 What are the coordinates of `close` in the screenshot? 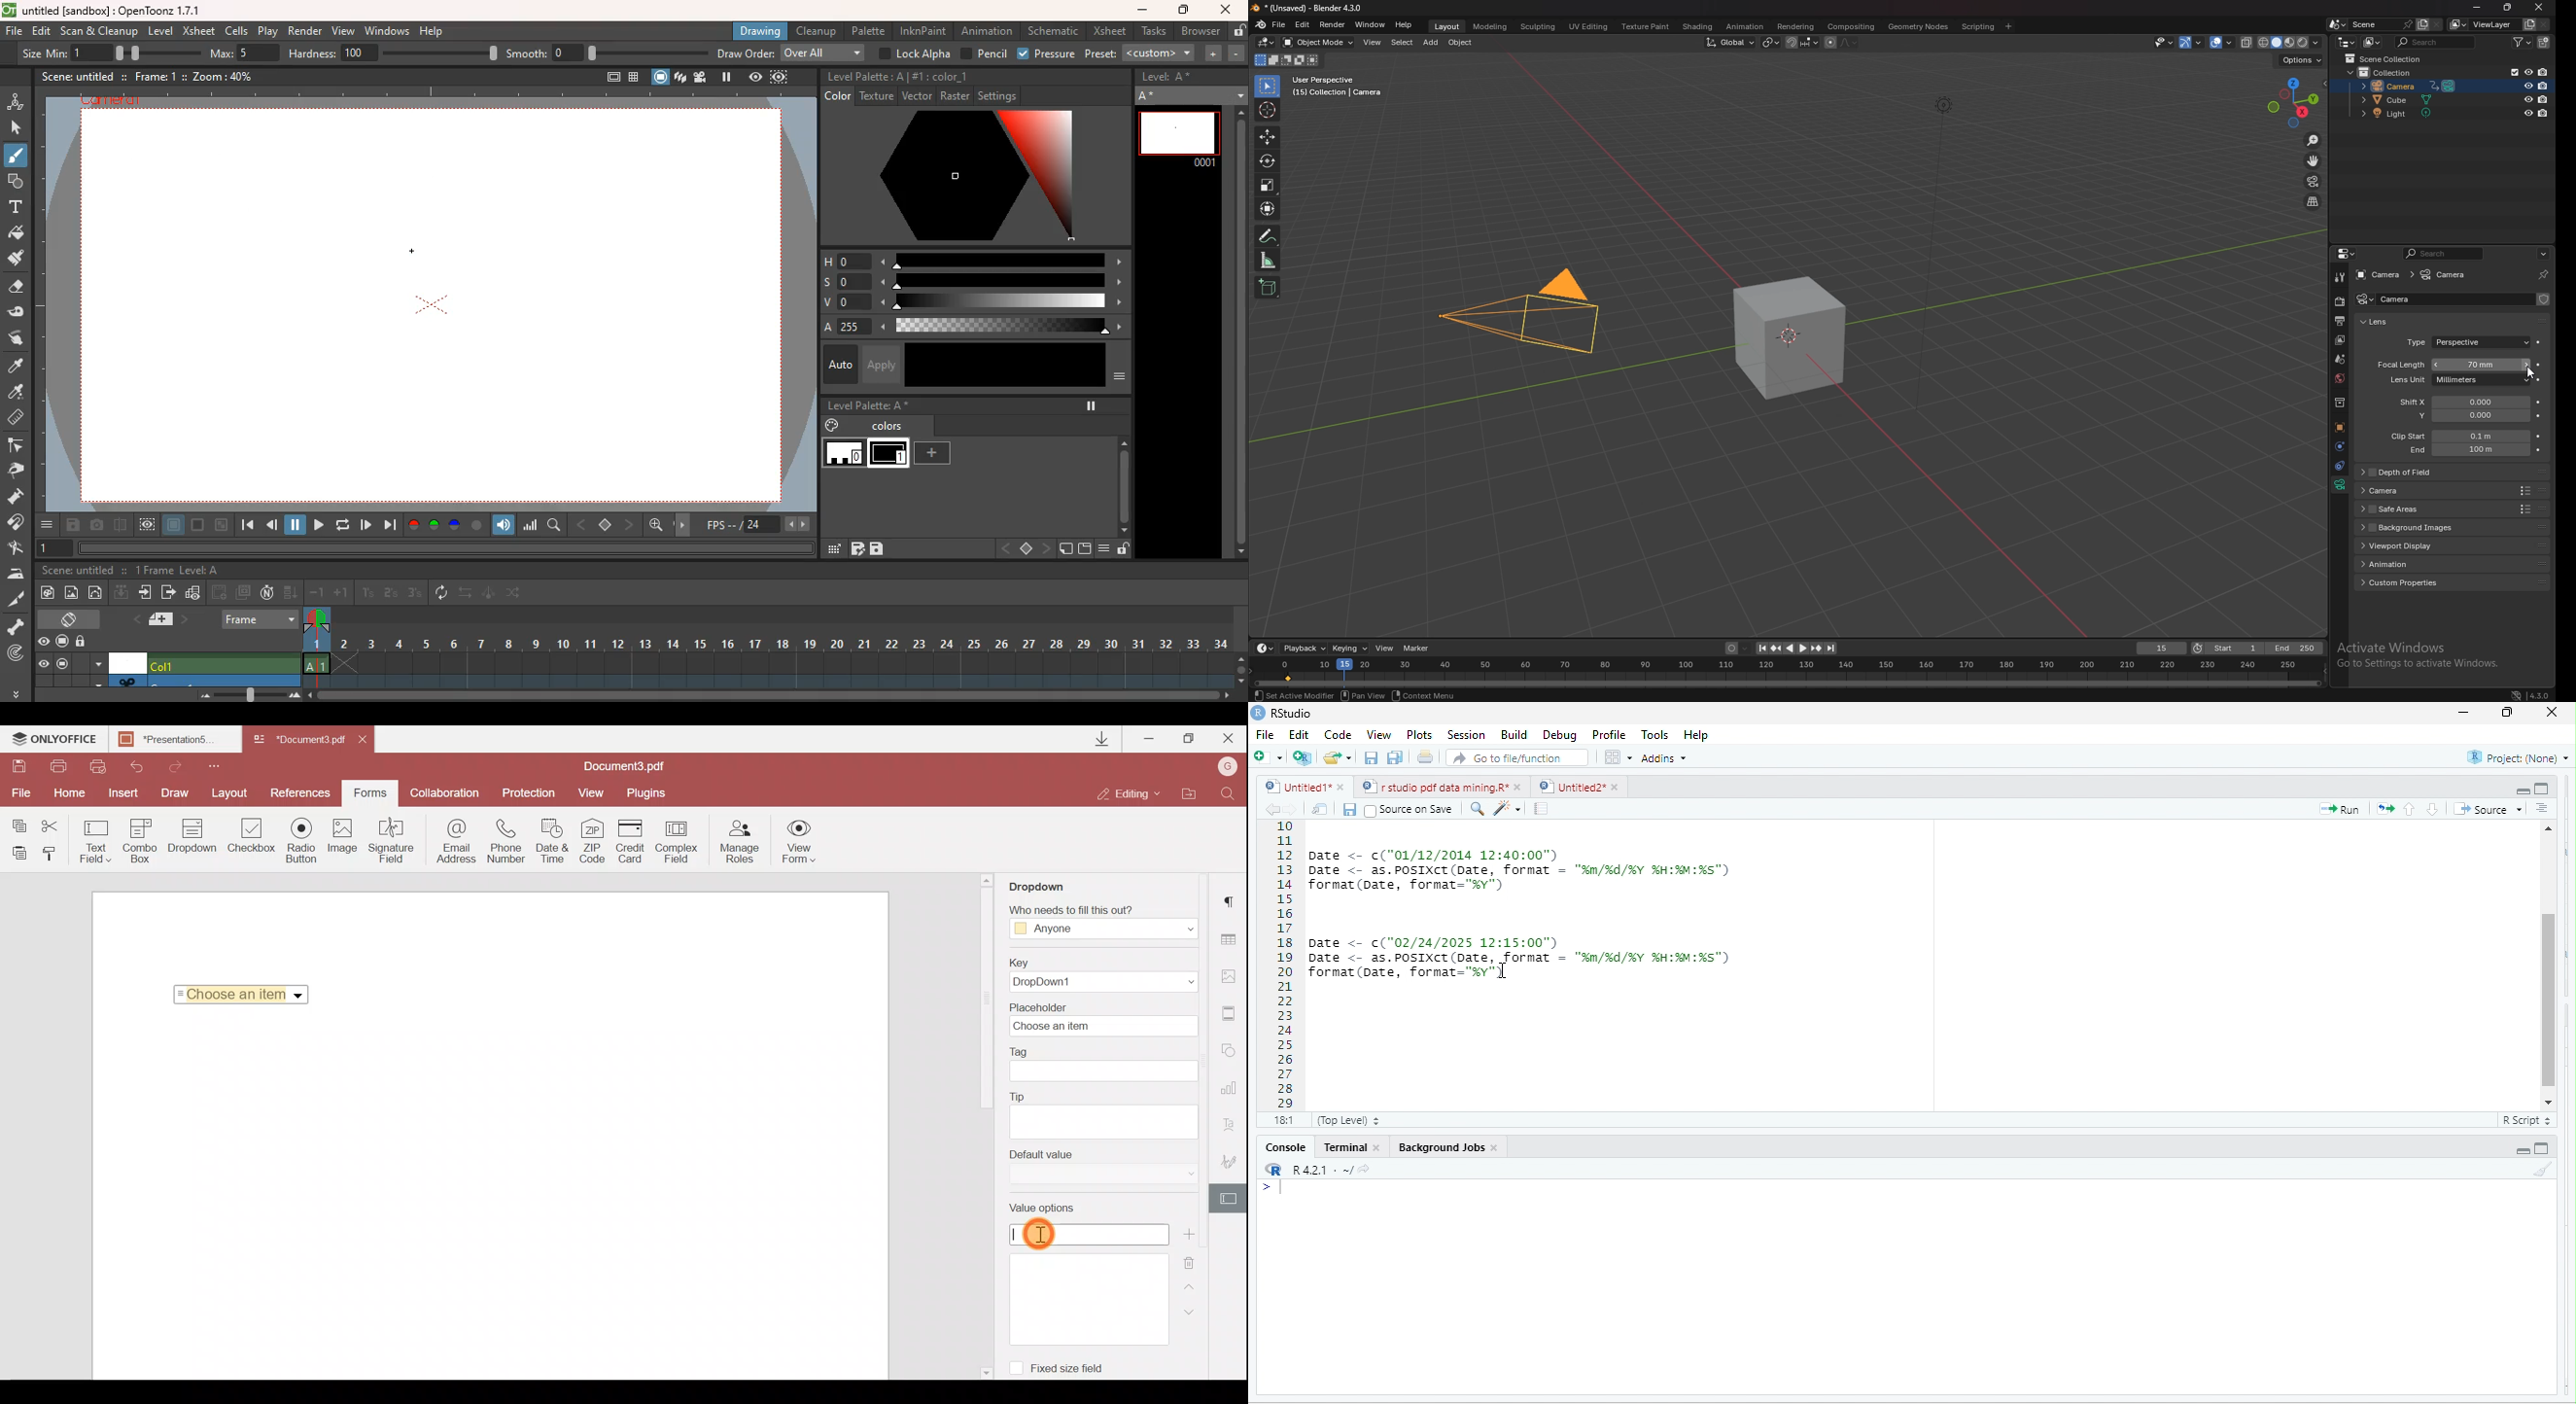 It's located at (2547, 712).